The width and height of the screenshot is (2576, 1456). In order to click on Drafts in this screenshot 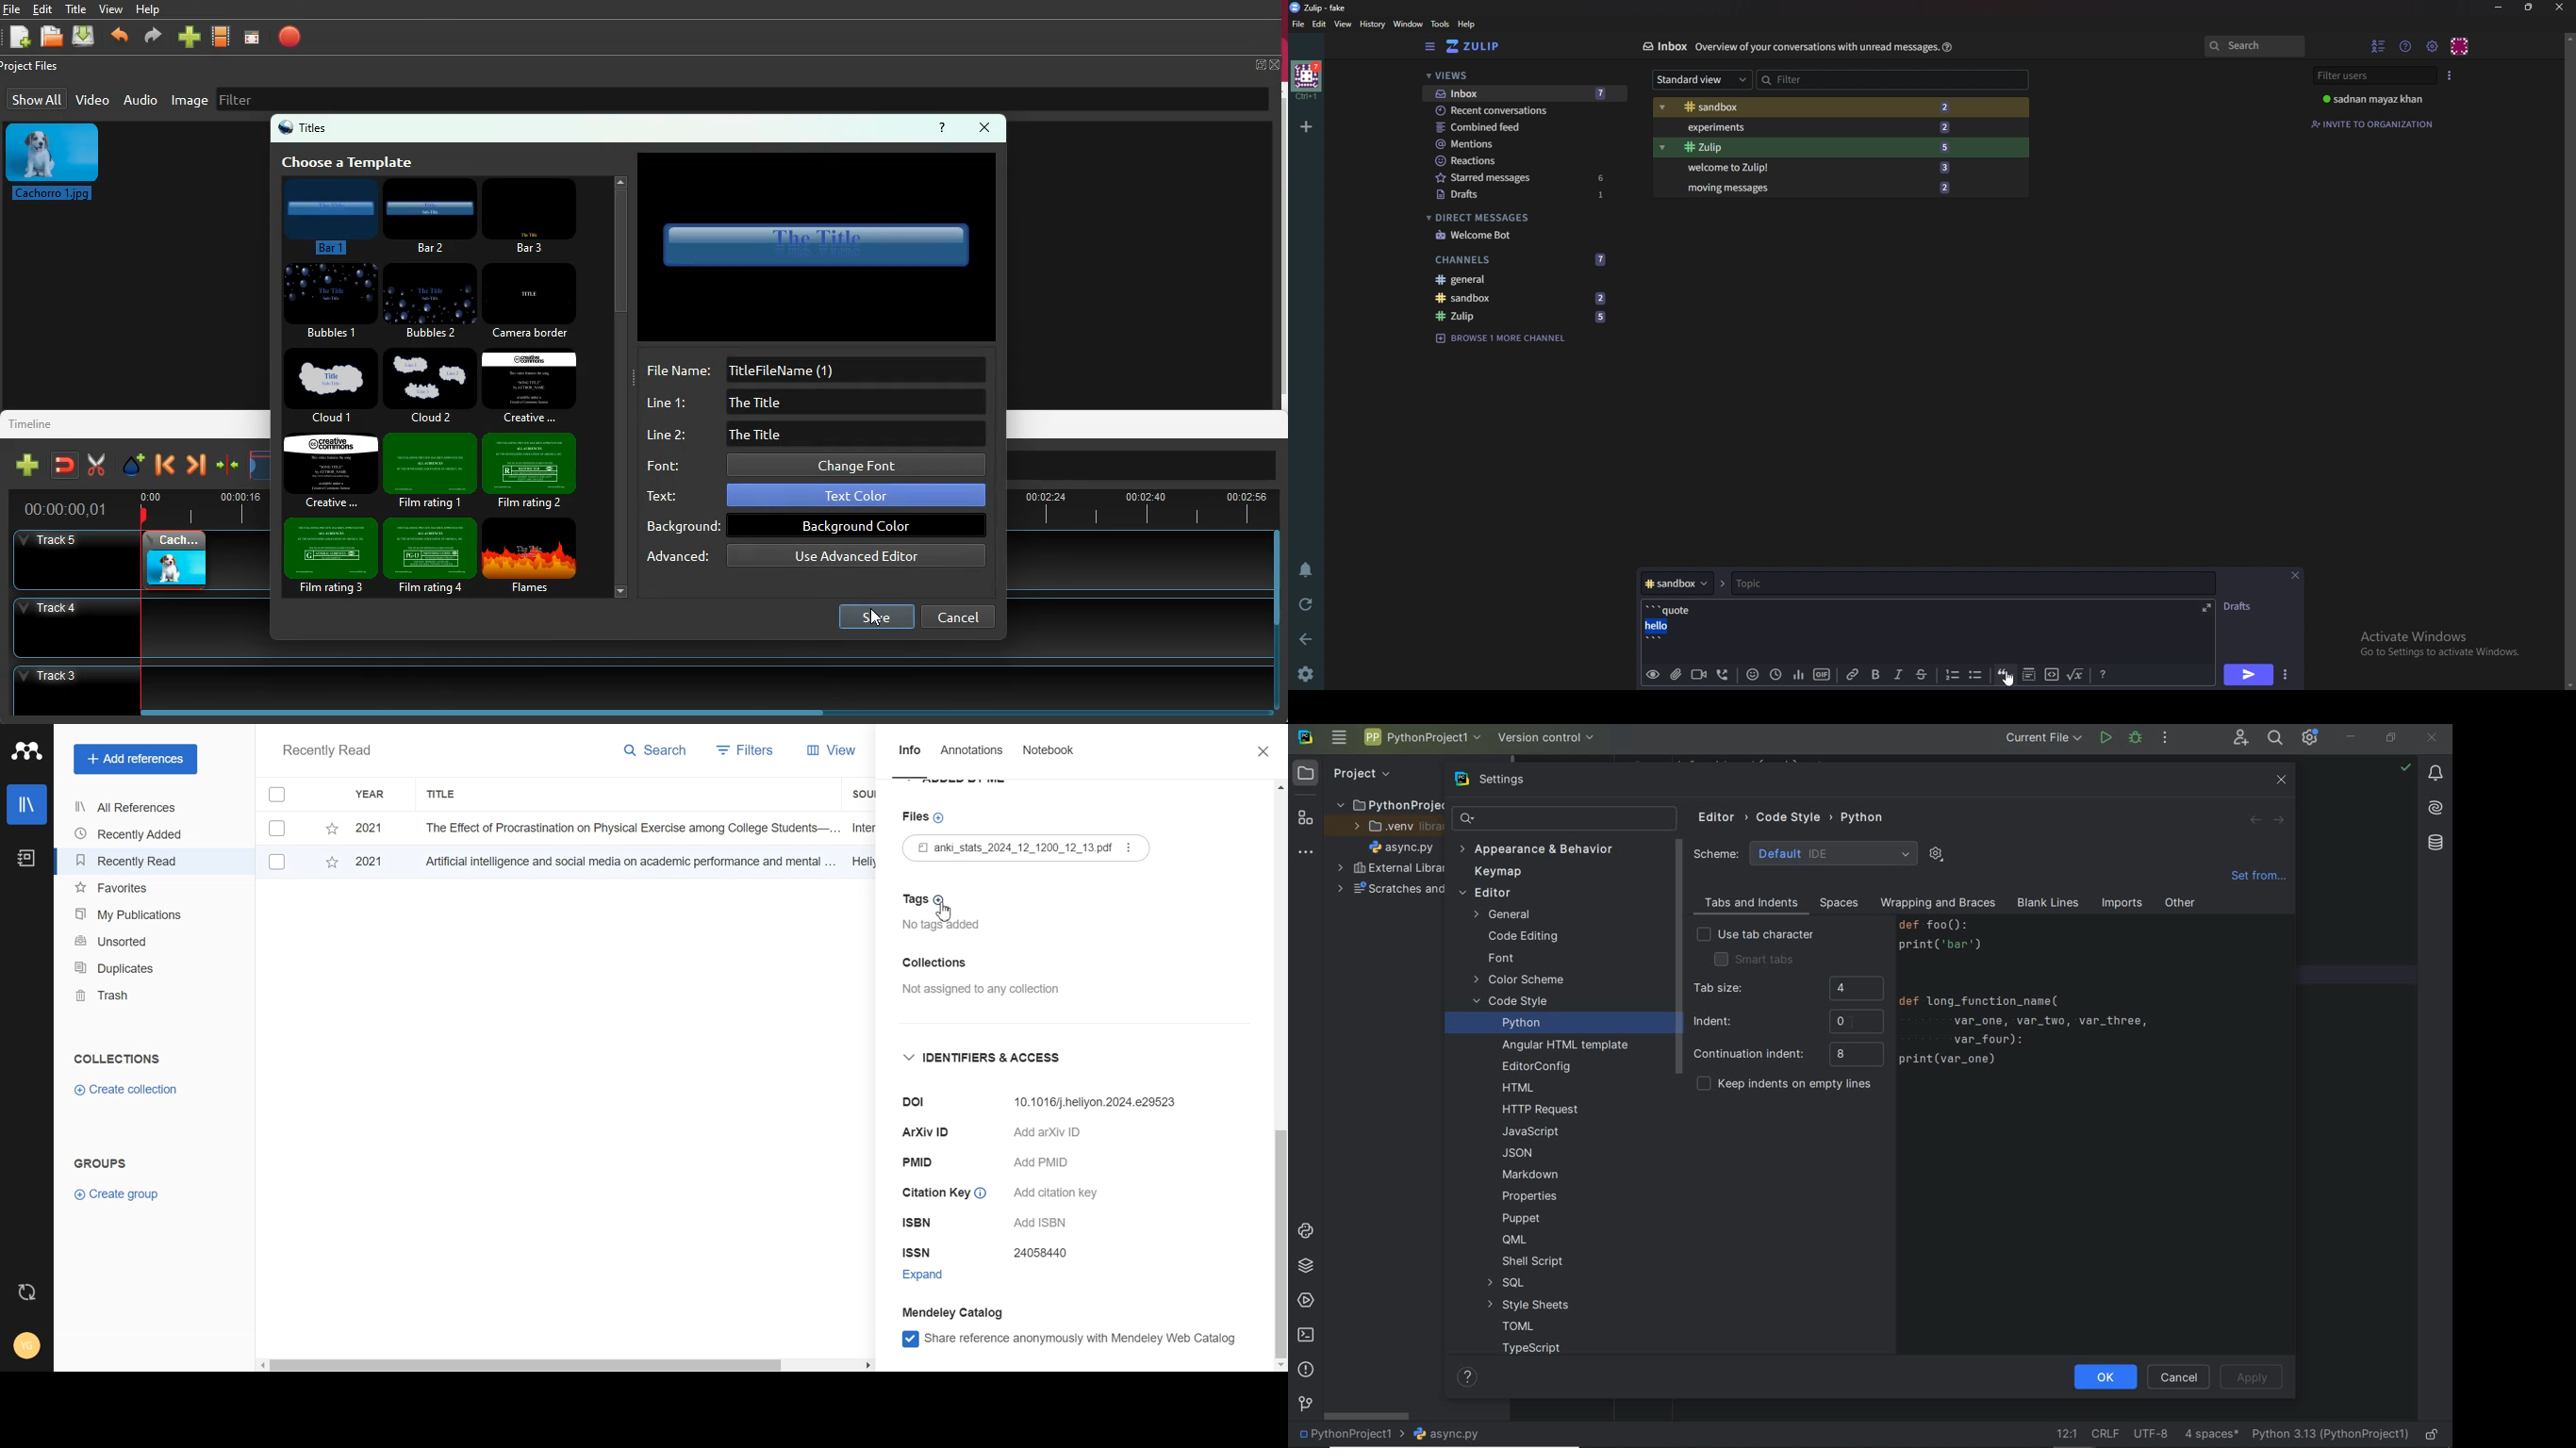, I will do `click(1492, 195)`.